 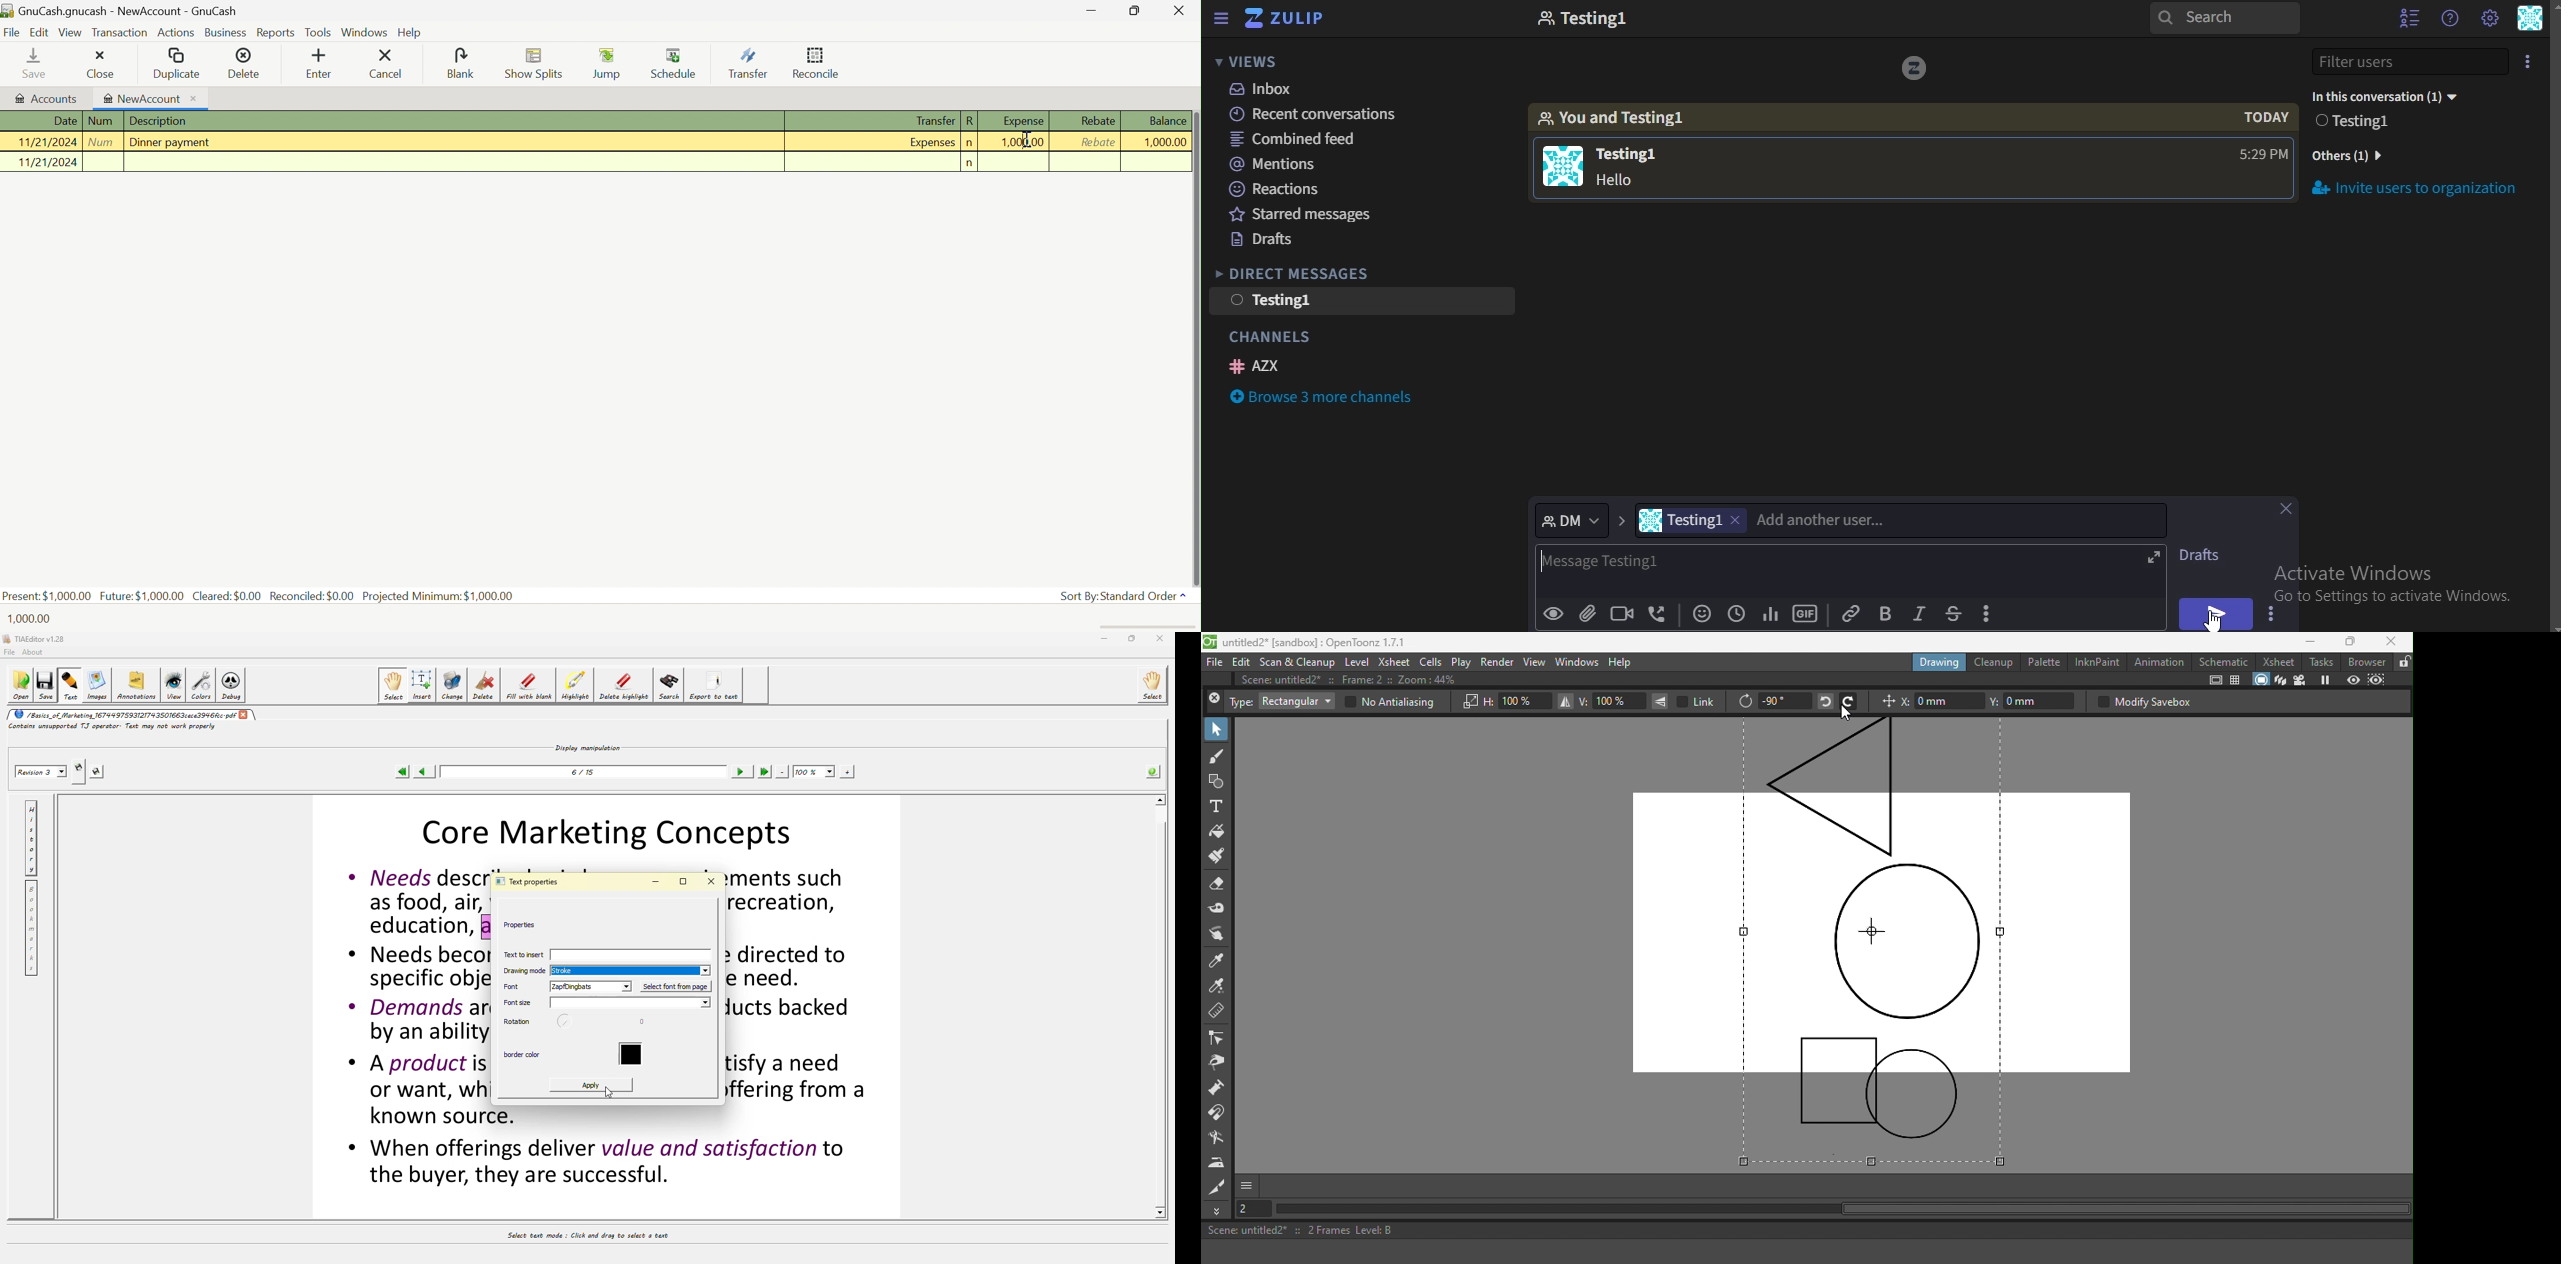 What do you see at coordinates (1262, 338) in the screenshot?
I see `channels` at bounding box center [1262, 338].